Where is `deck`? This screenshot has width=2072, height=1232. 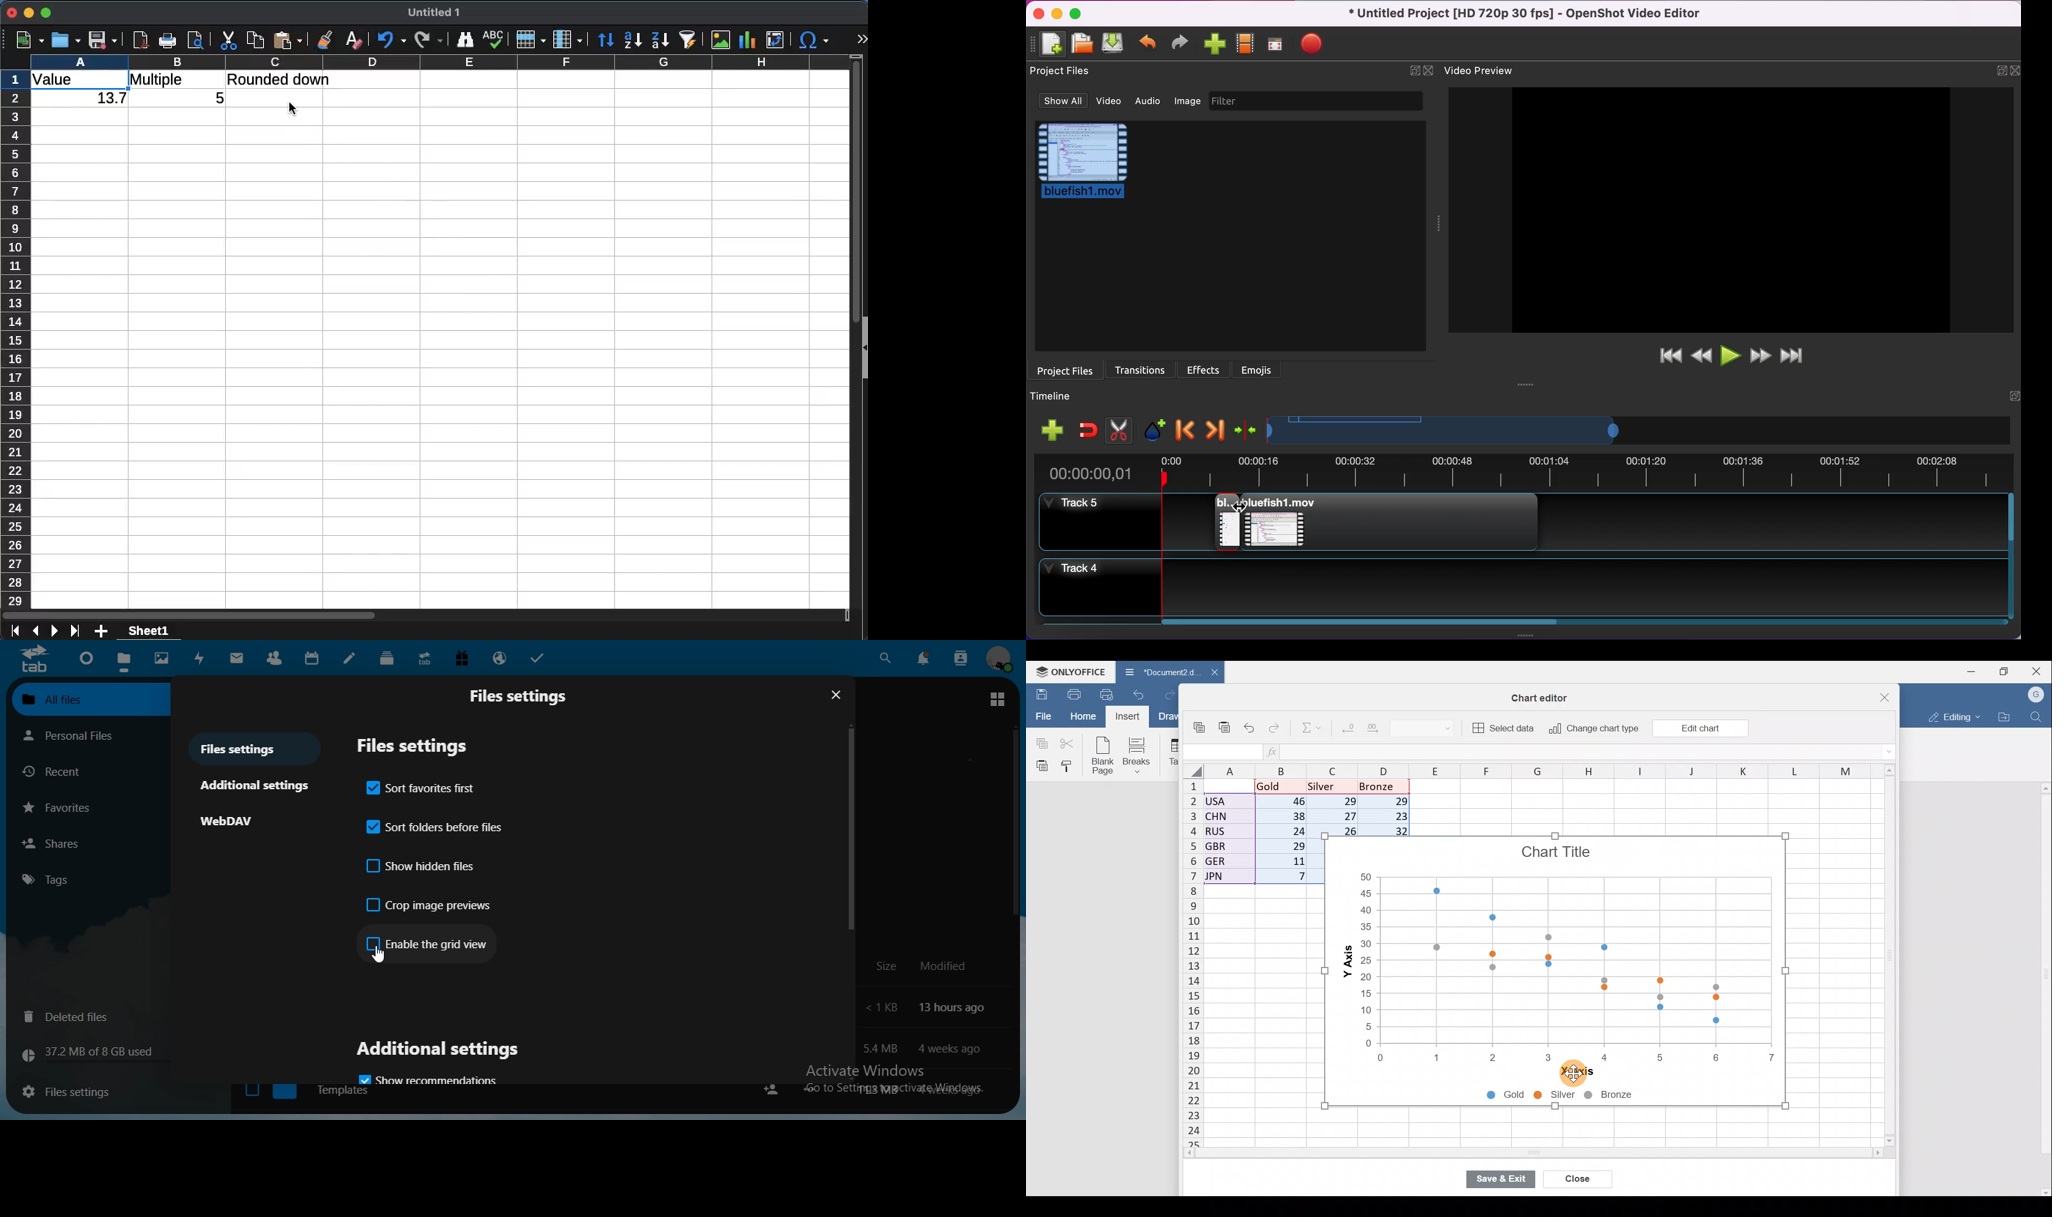
deck is located at coordinates (388, 660).